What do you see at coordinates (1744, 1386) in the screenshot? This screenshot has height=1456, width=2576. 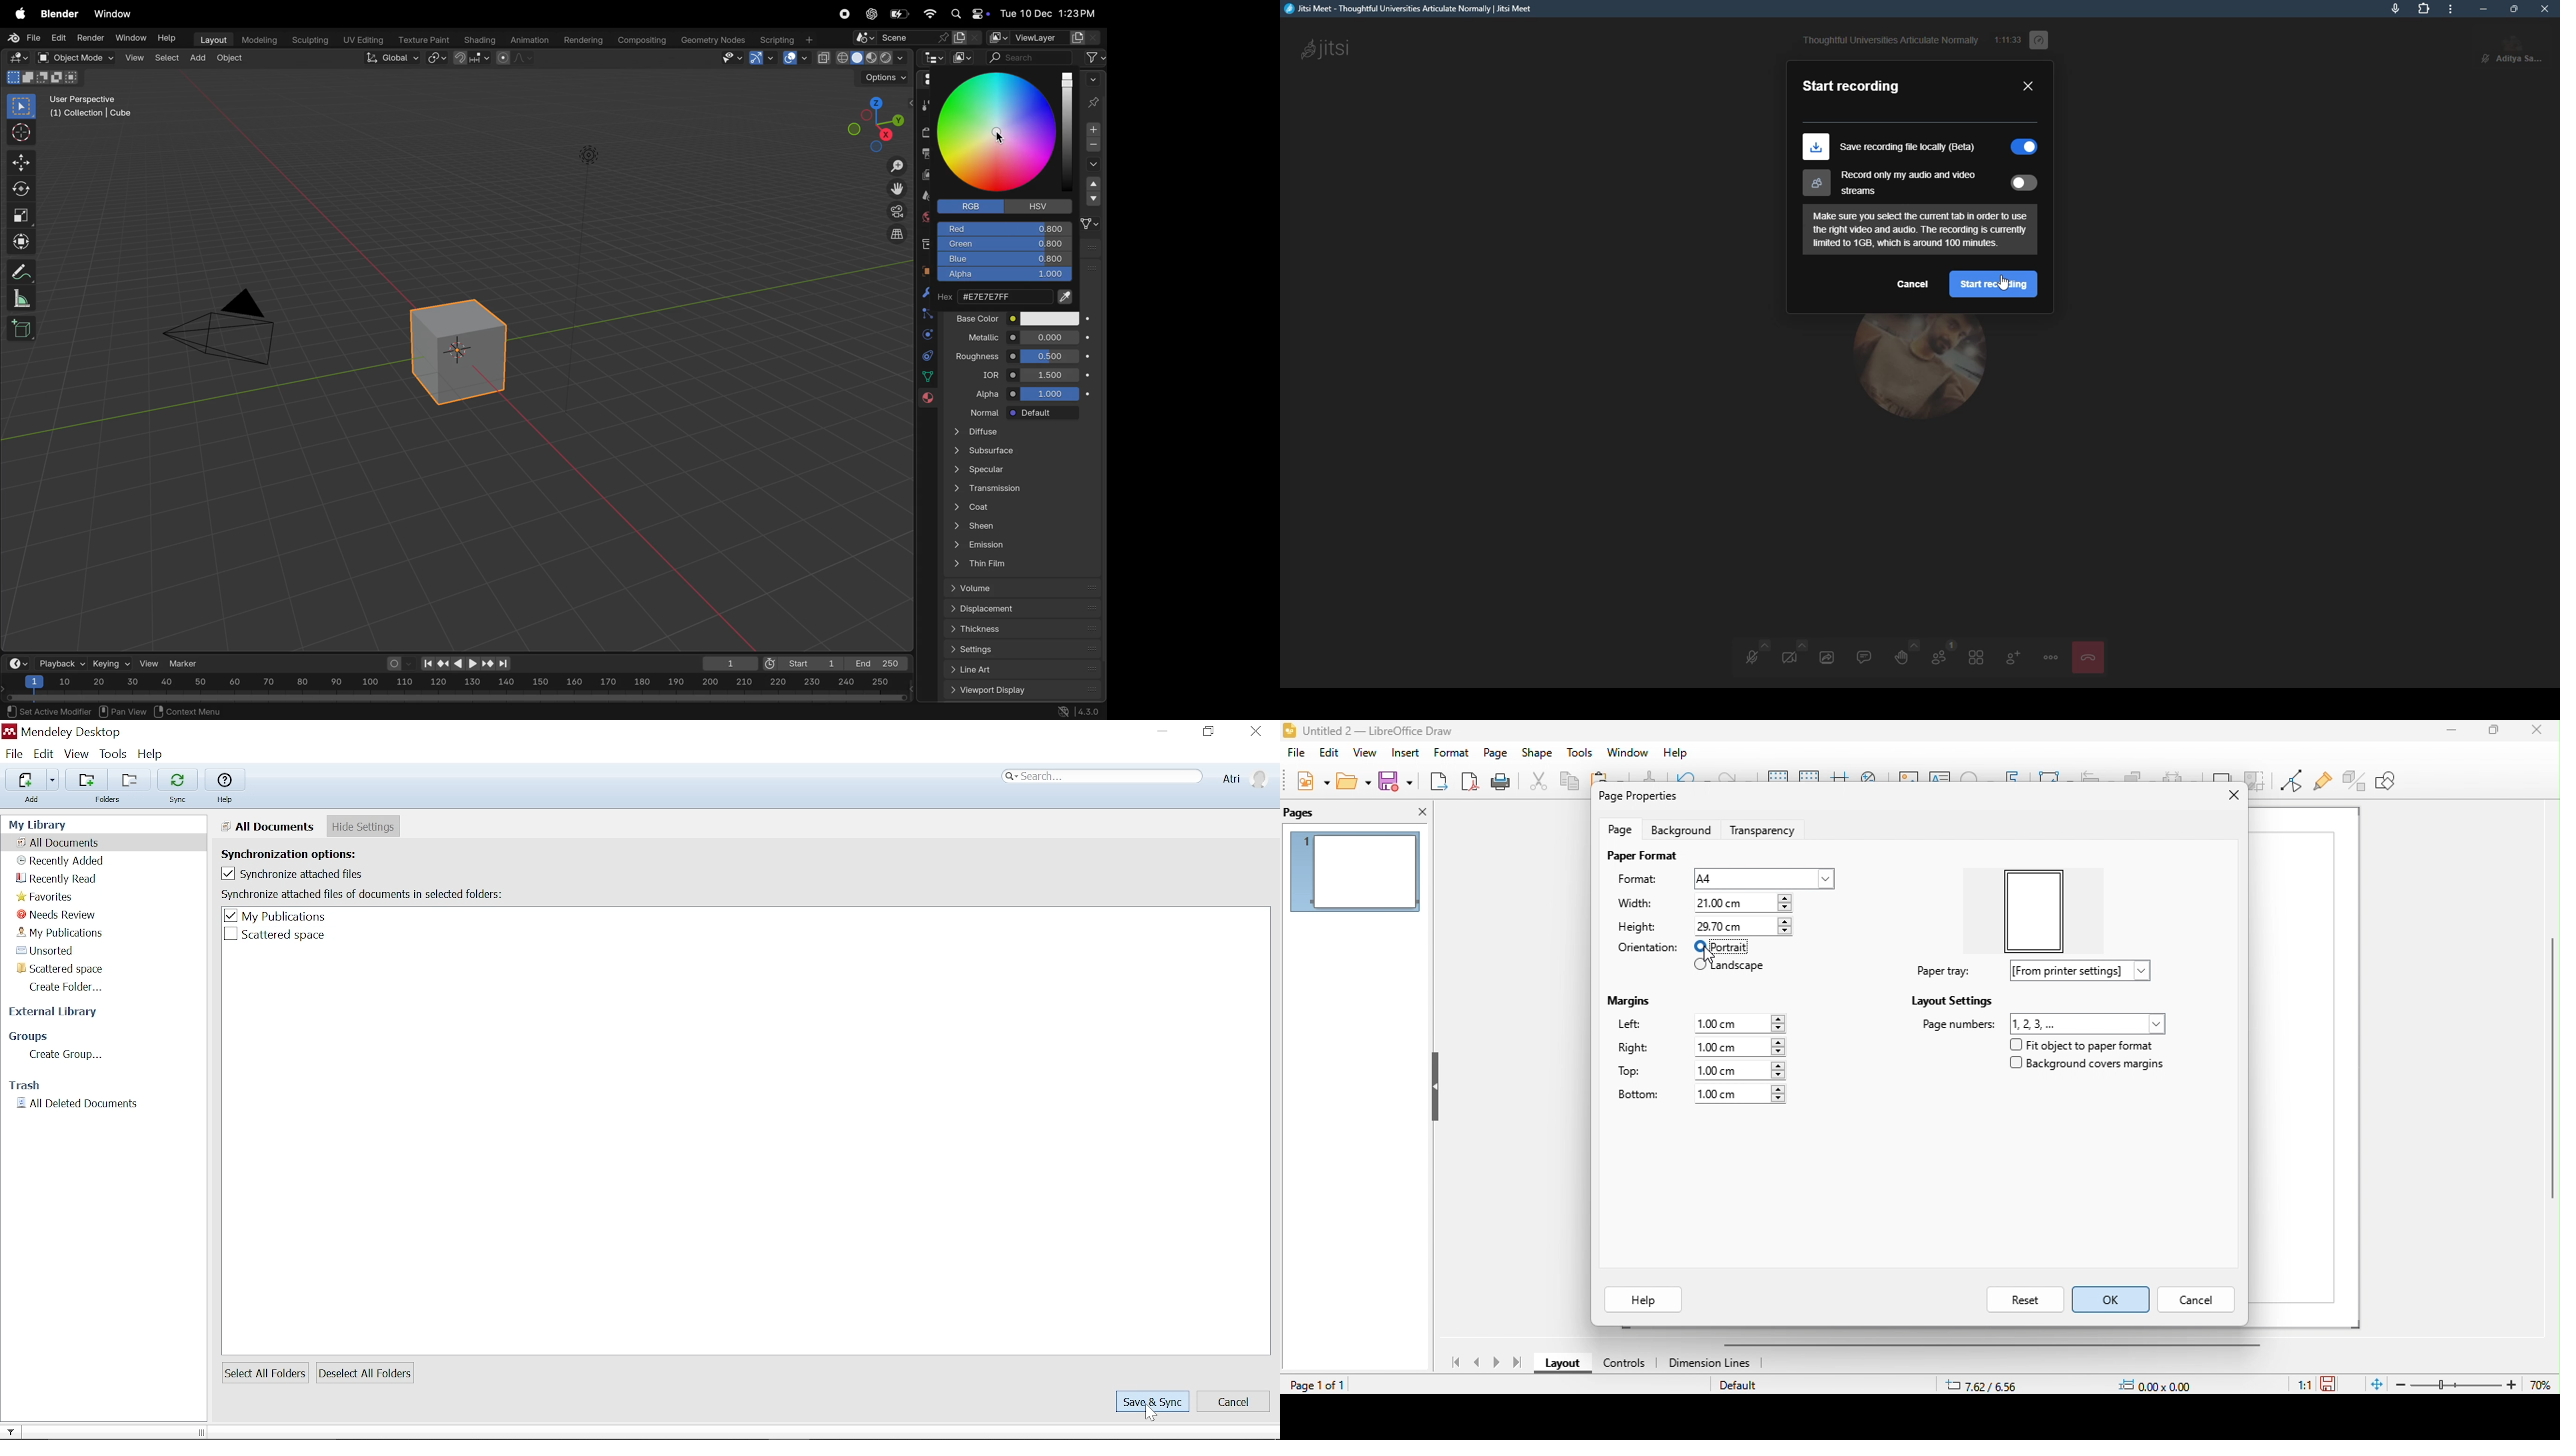 I see `default` at bounding box center [1744, 1386].